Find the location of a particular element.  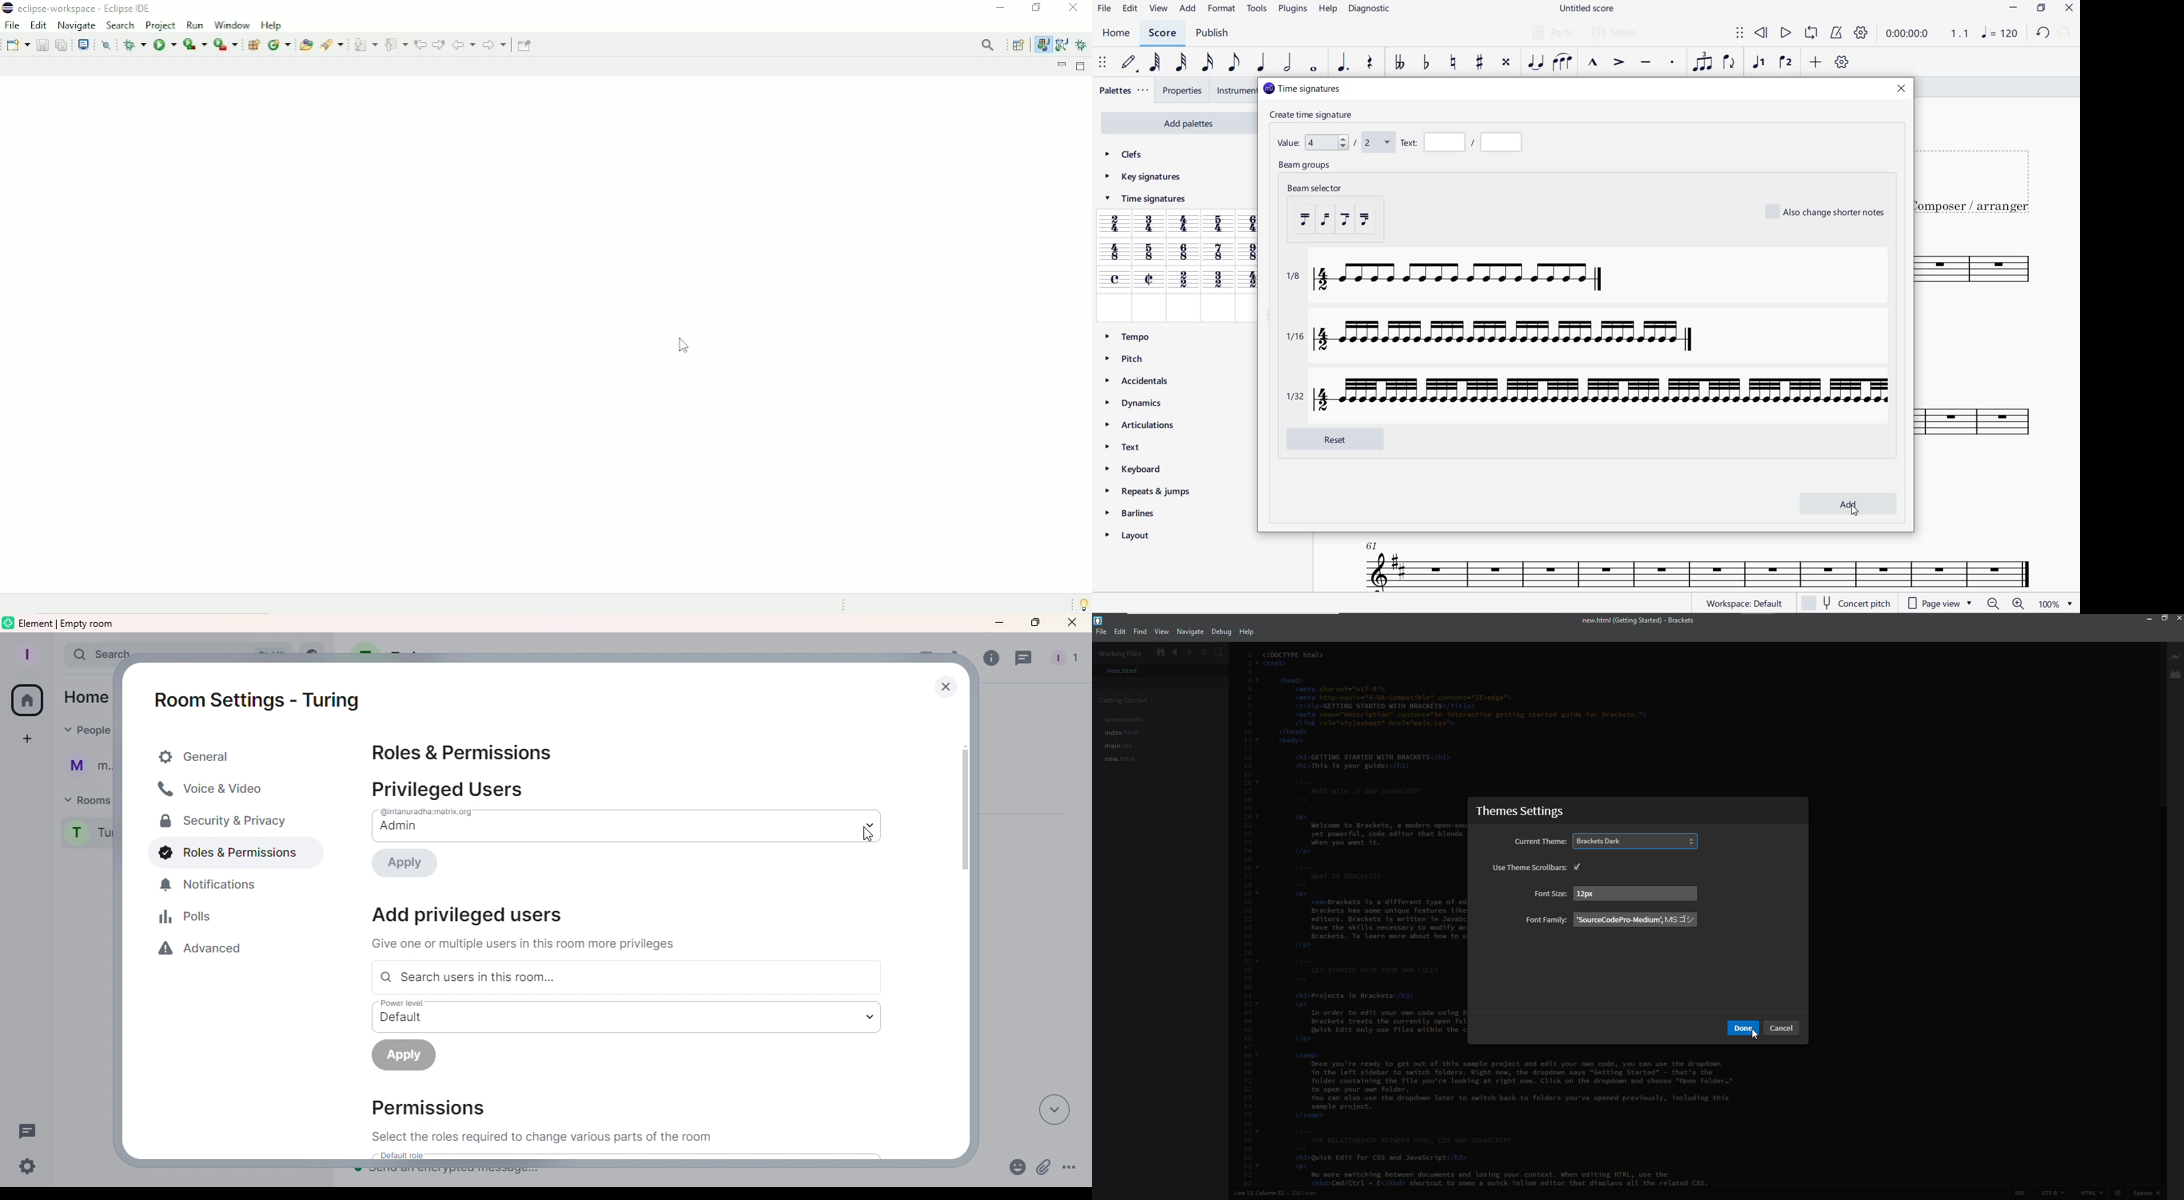

themes is located at coordinates (1524, 812).